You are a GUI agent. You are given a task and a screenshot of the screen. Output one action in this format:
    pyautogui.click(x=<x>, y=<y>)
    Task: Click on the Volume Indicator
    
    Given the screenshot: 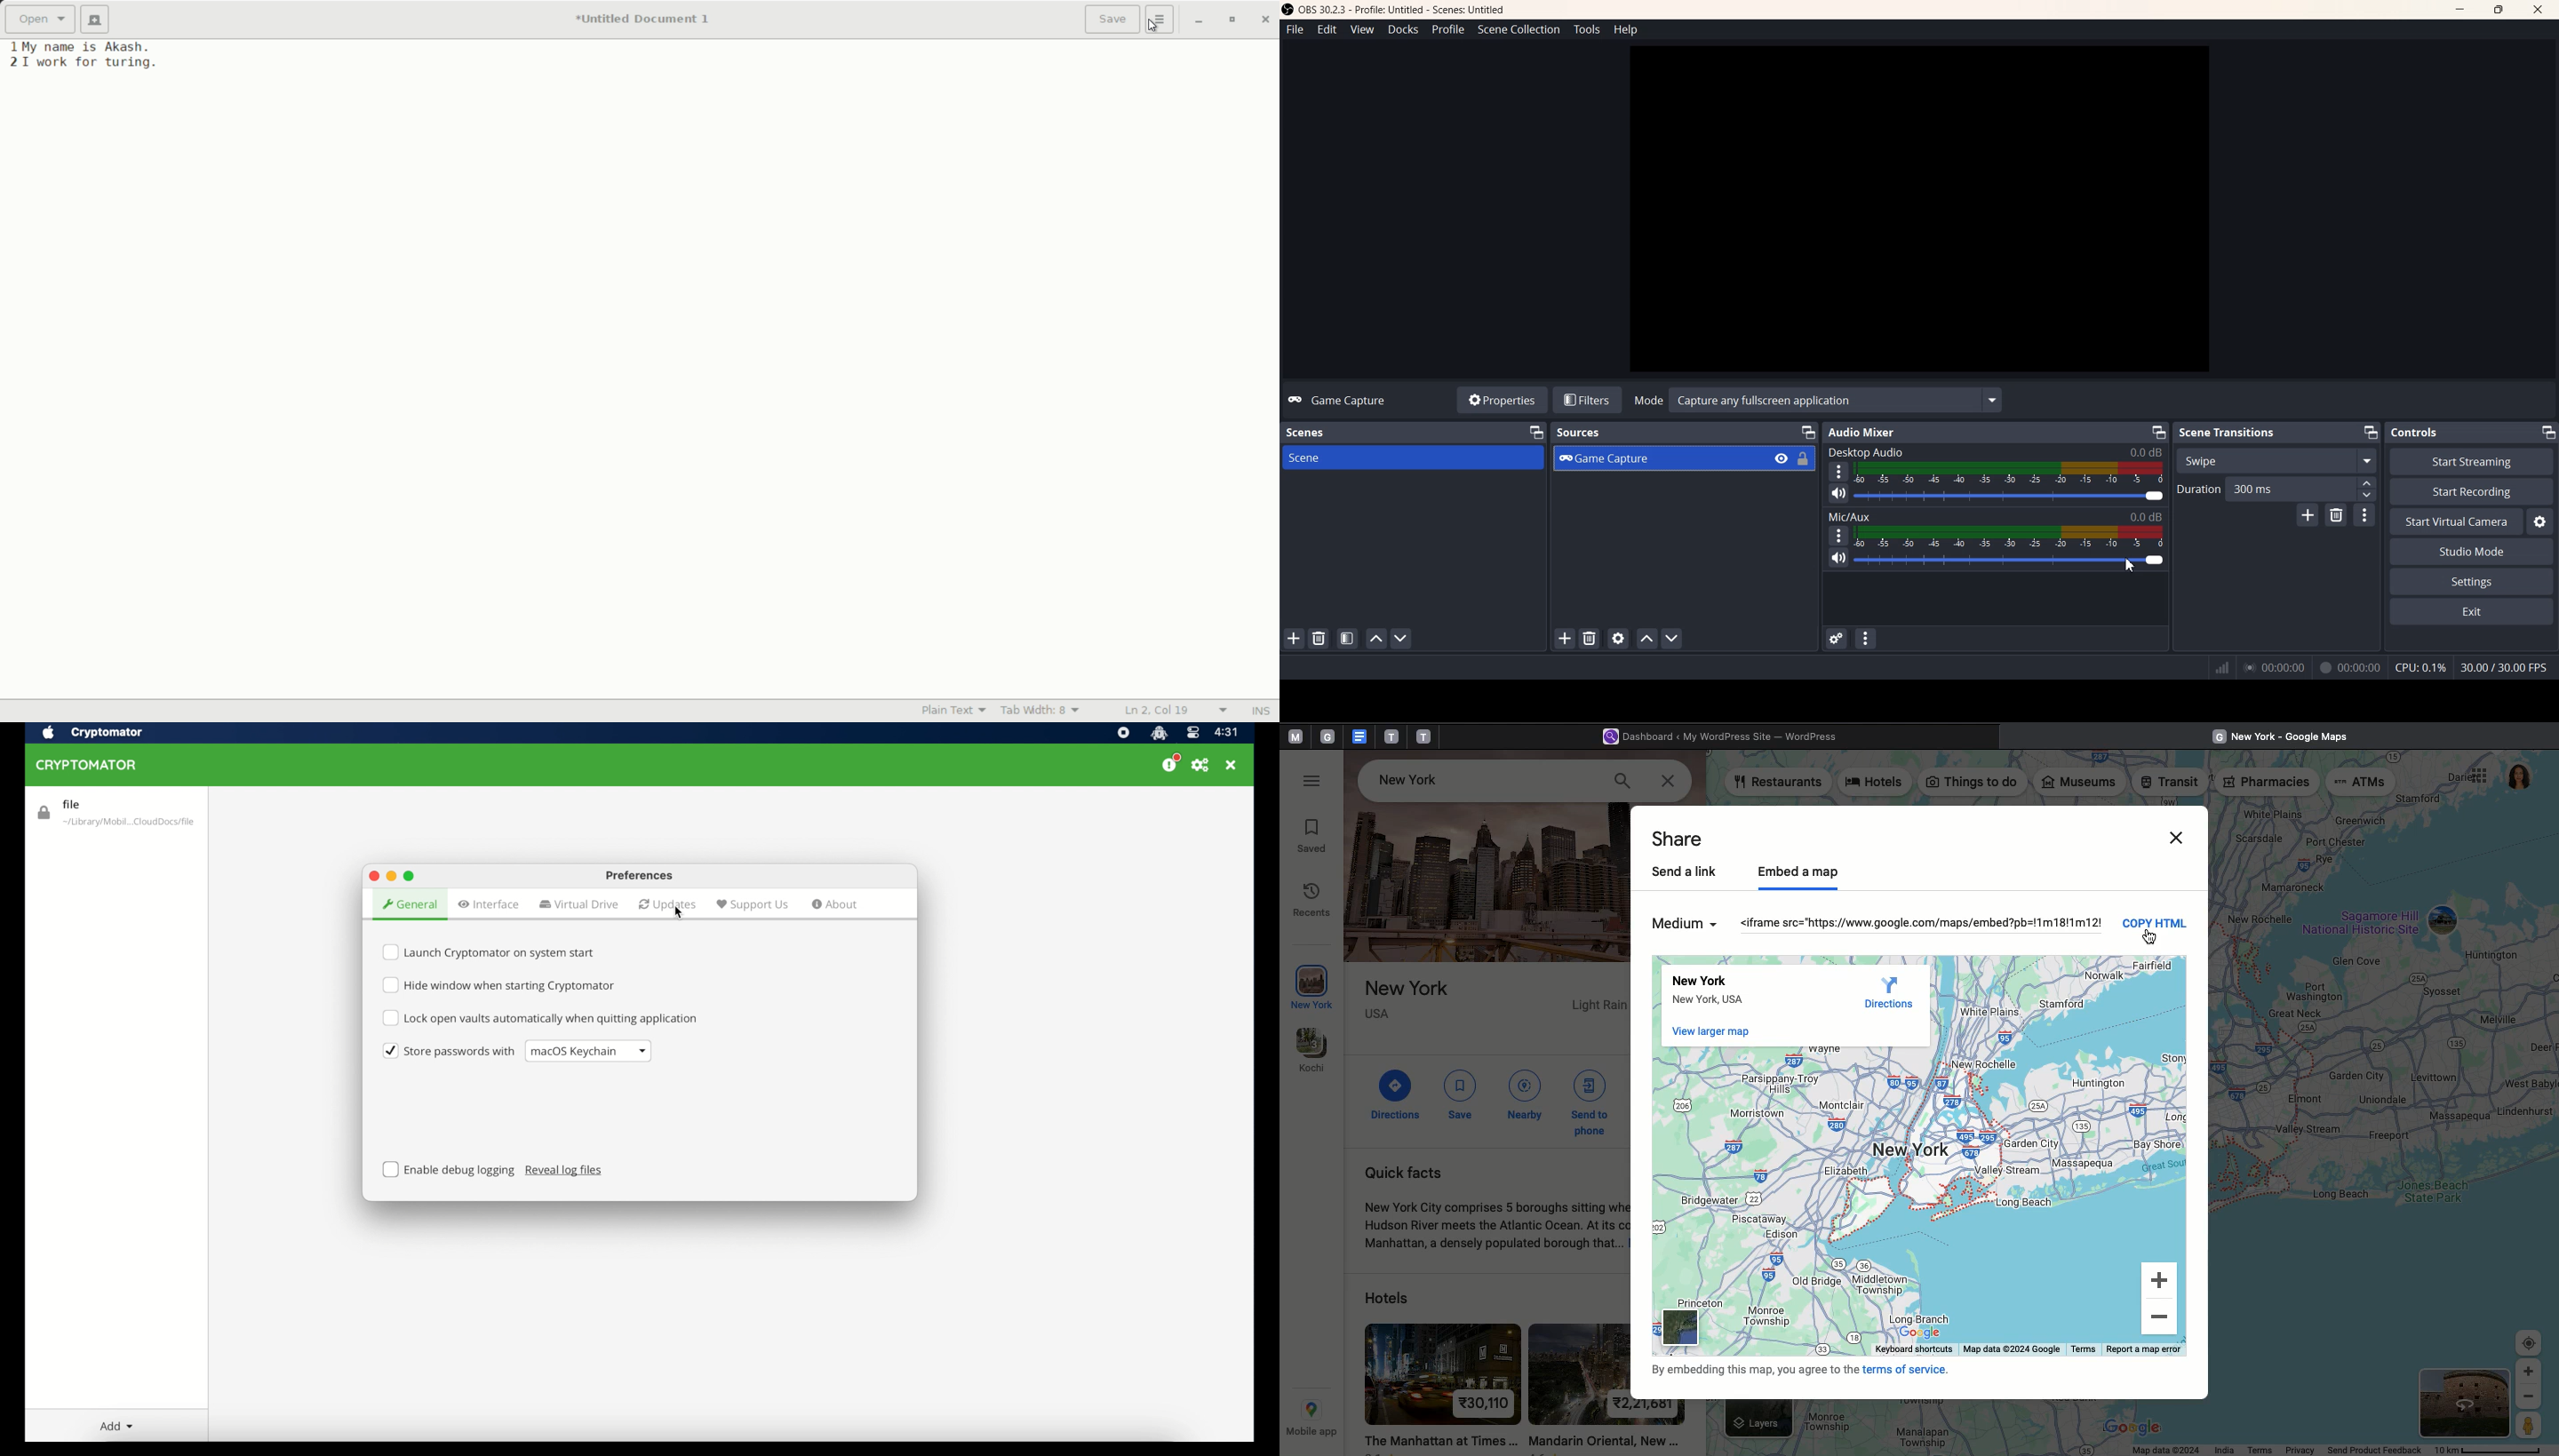 What is the action you would take?
    pyautogui.click(x=2008, y=536)
    